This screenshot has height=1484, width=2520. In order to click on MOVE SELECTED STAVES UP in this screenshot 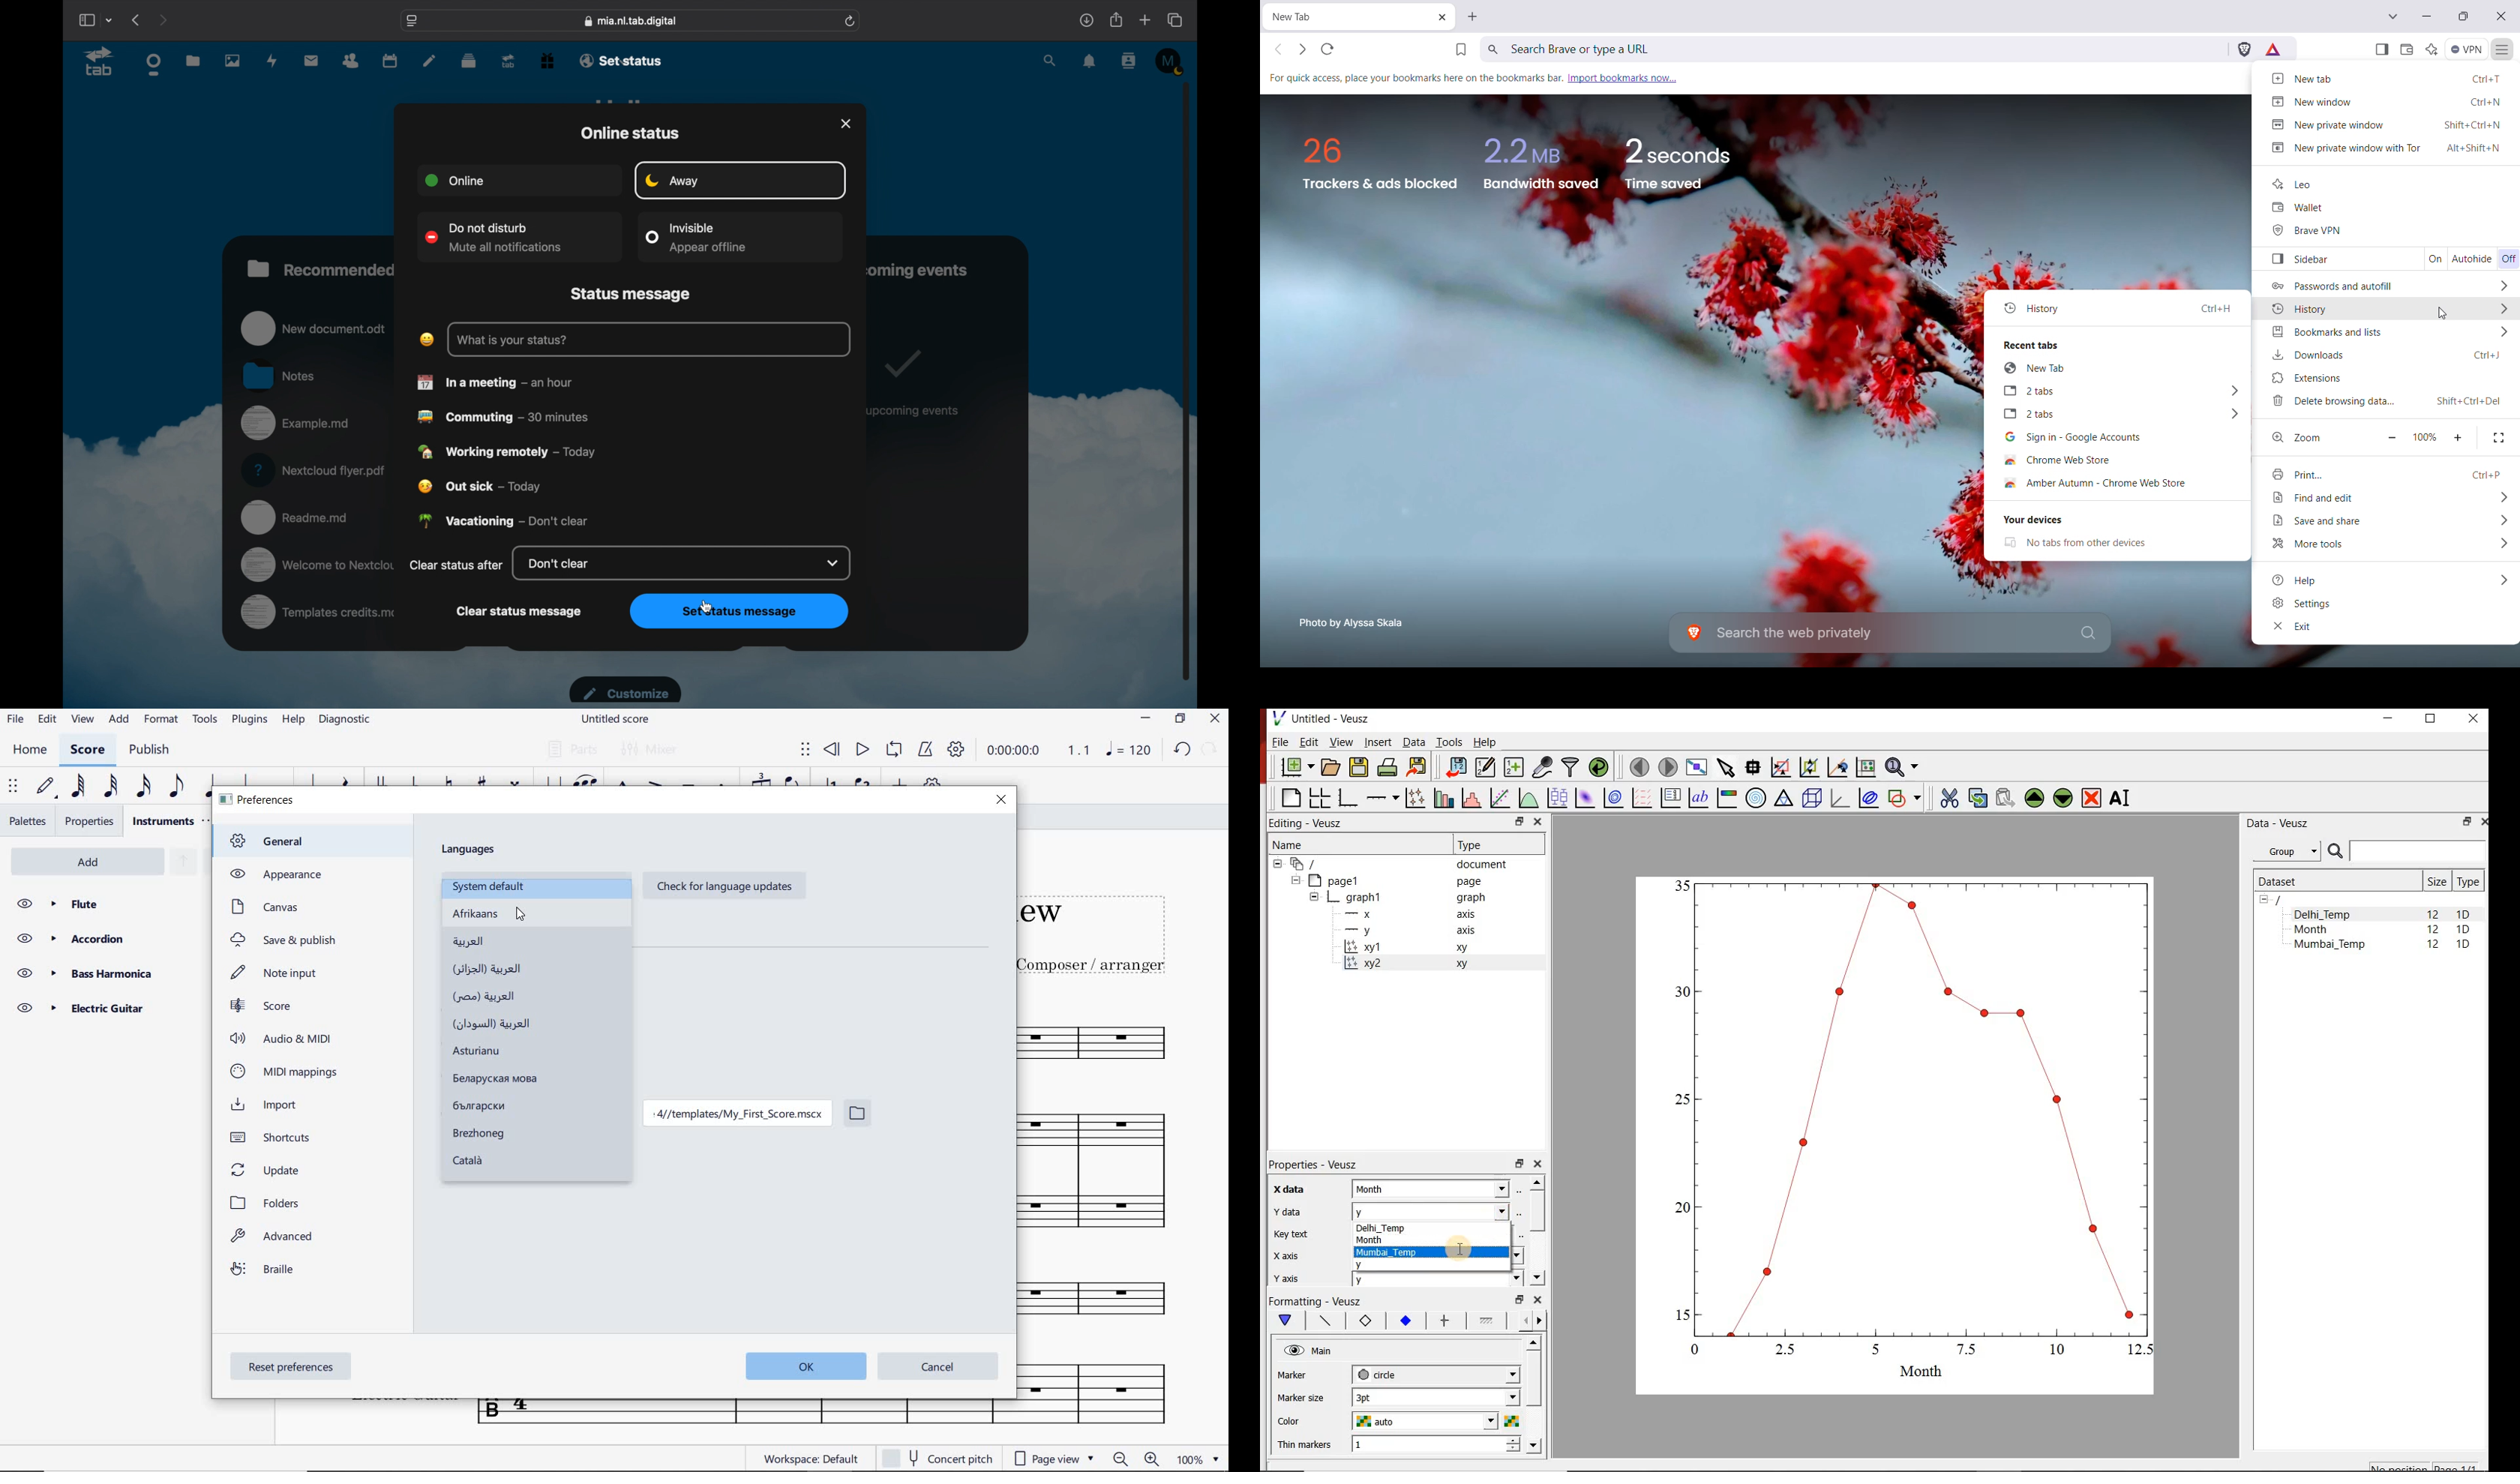, I will do `click(180, 863)`.